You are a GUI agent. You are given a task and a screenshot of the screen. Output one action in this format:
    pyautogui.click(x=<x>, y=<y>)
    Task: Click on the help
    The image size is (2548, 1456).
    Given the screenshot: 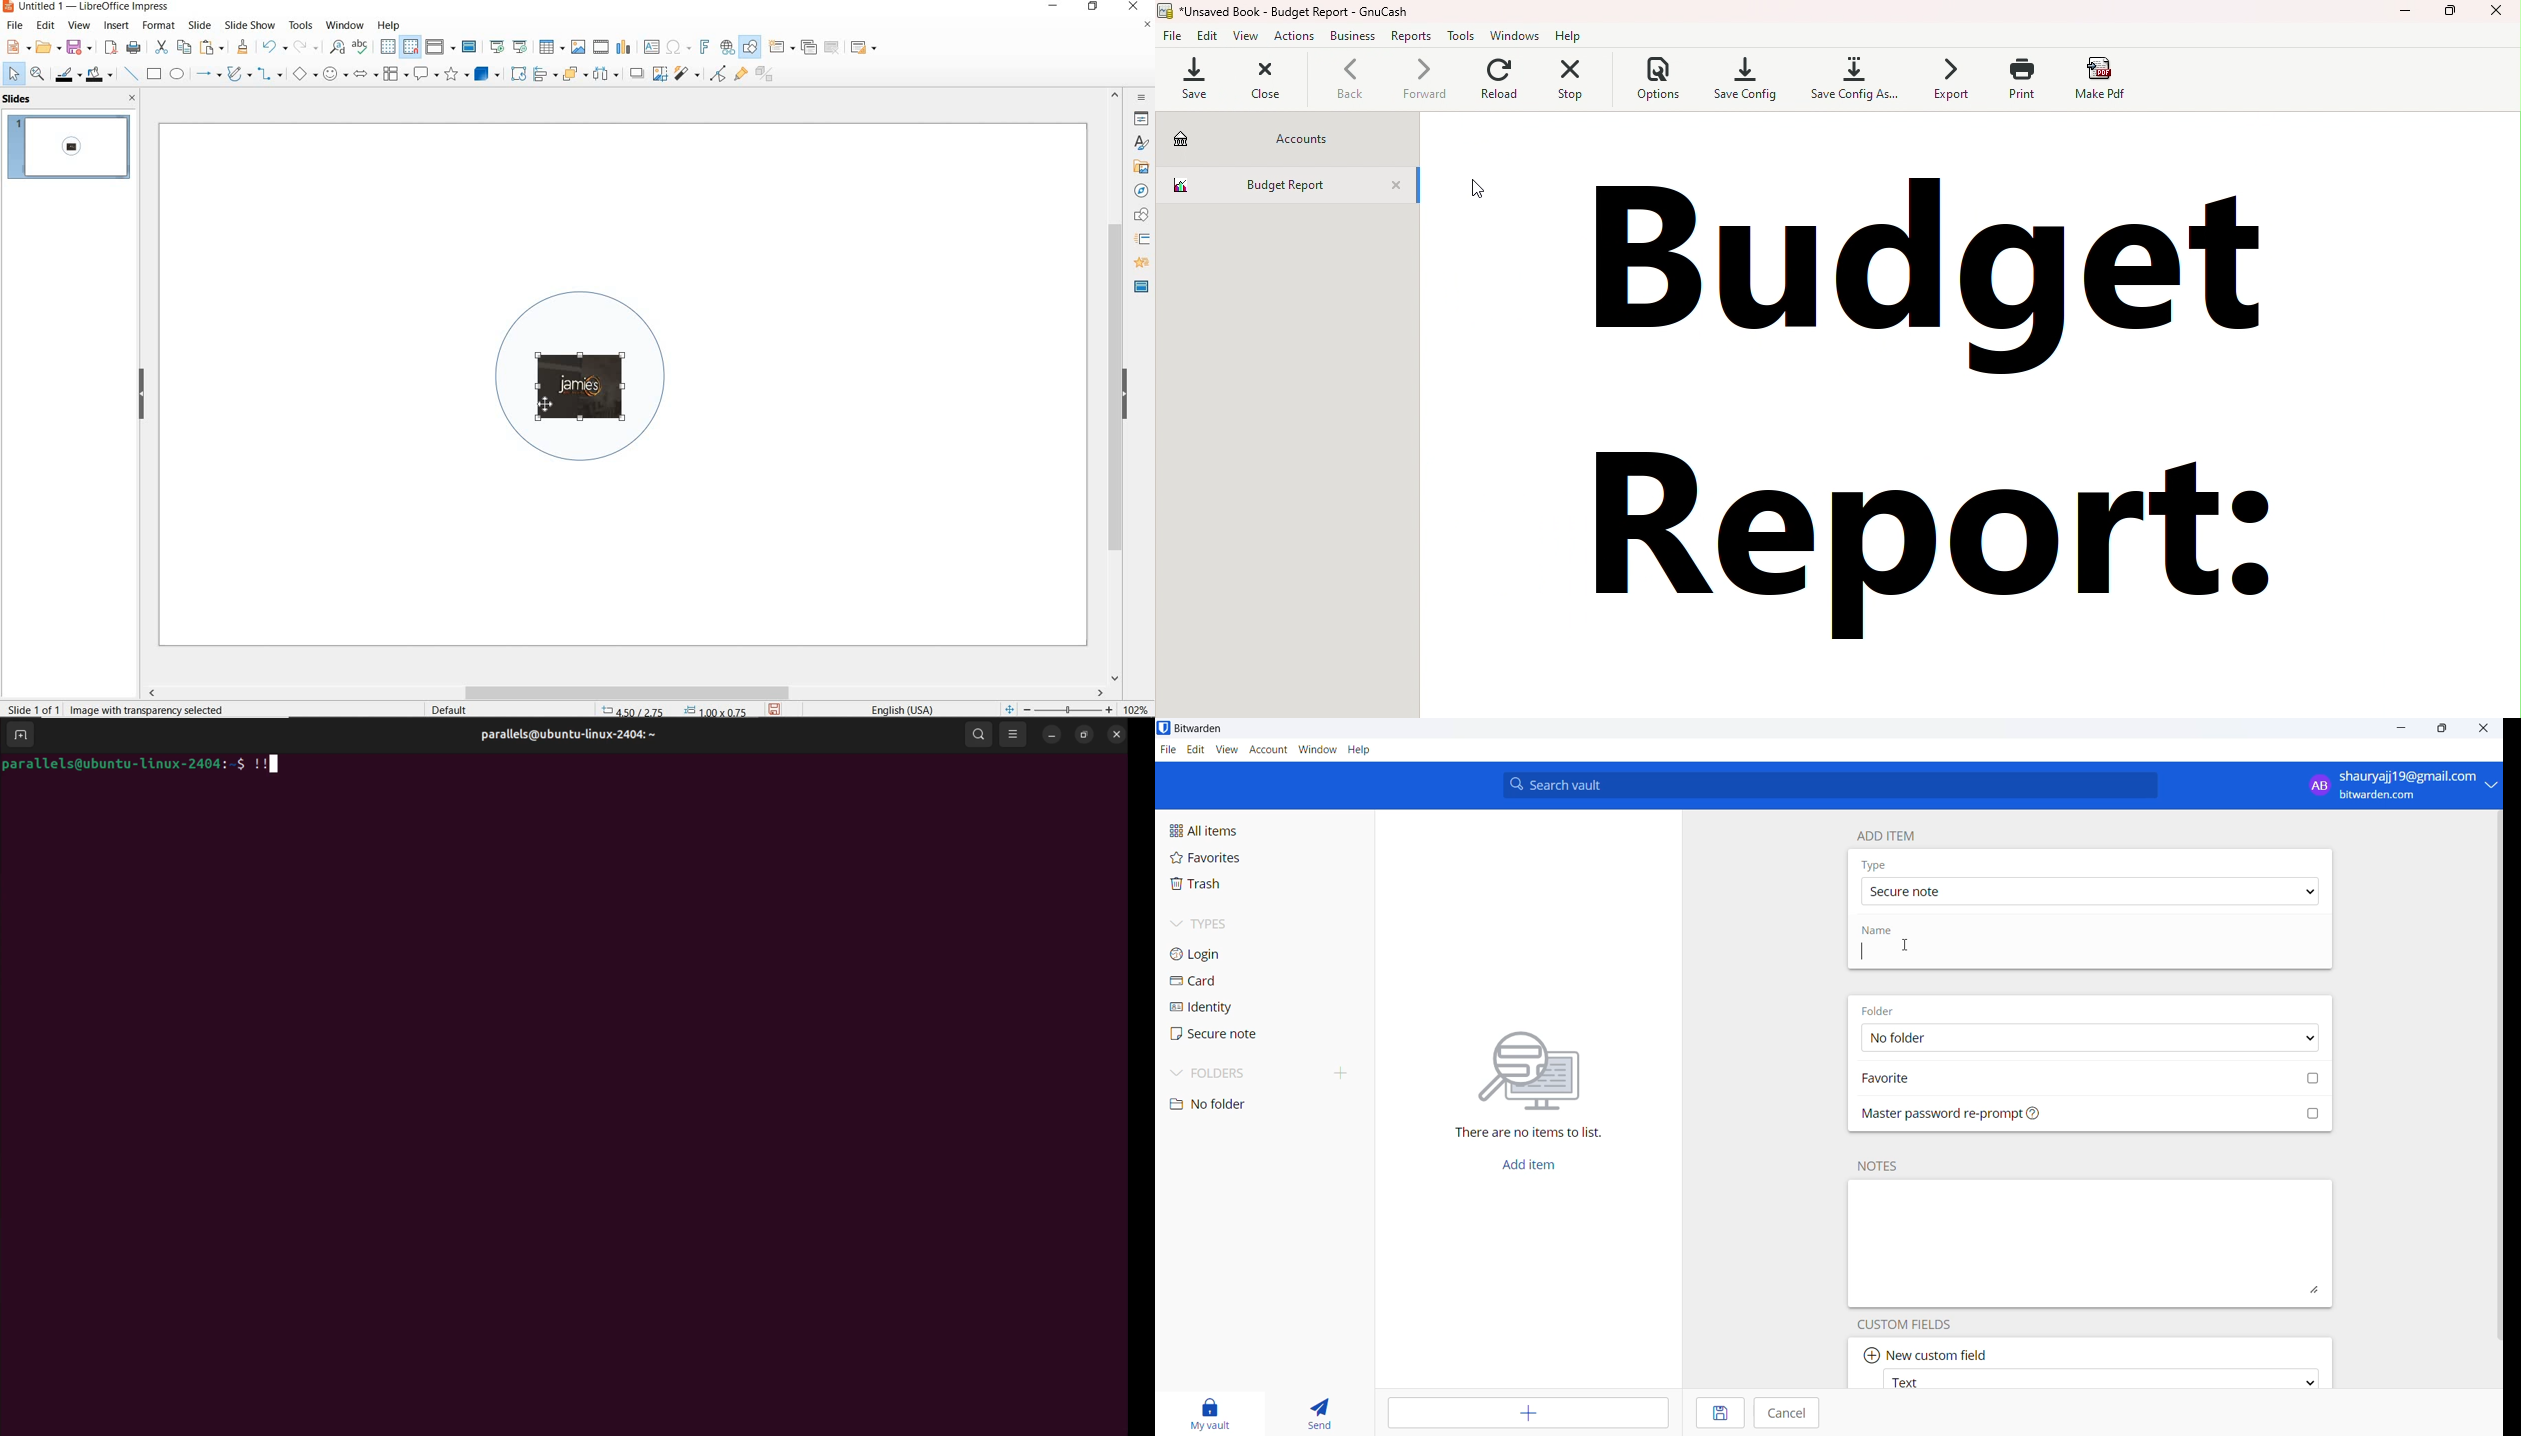 What is the action you would take?
    pyautogui.click(x=391, y=23)
    